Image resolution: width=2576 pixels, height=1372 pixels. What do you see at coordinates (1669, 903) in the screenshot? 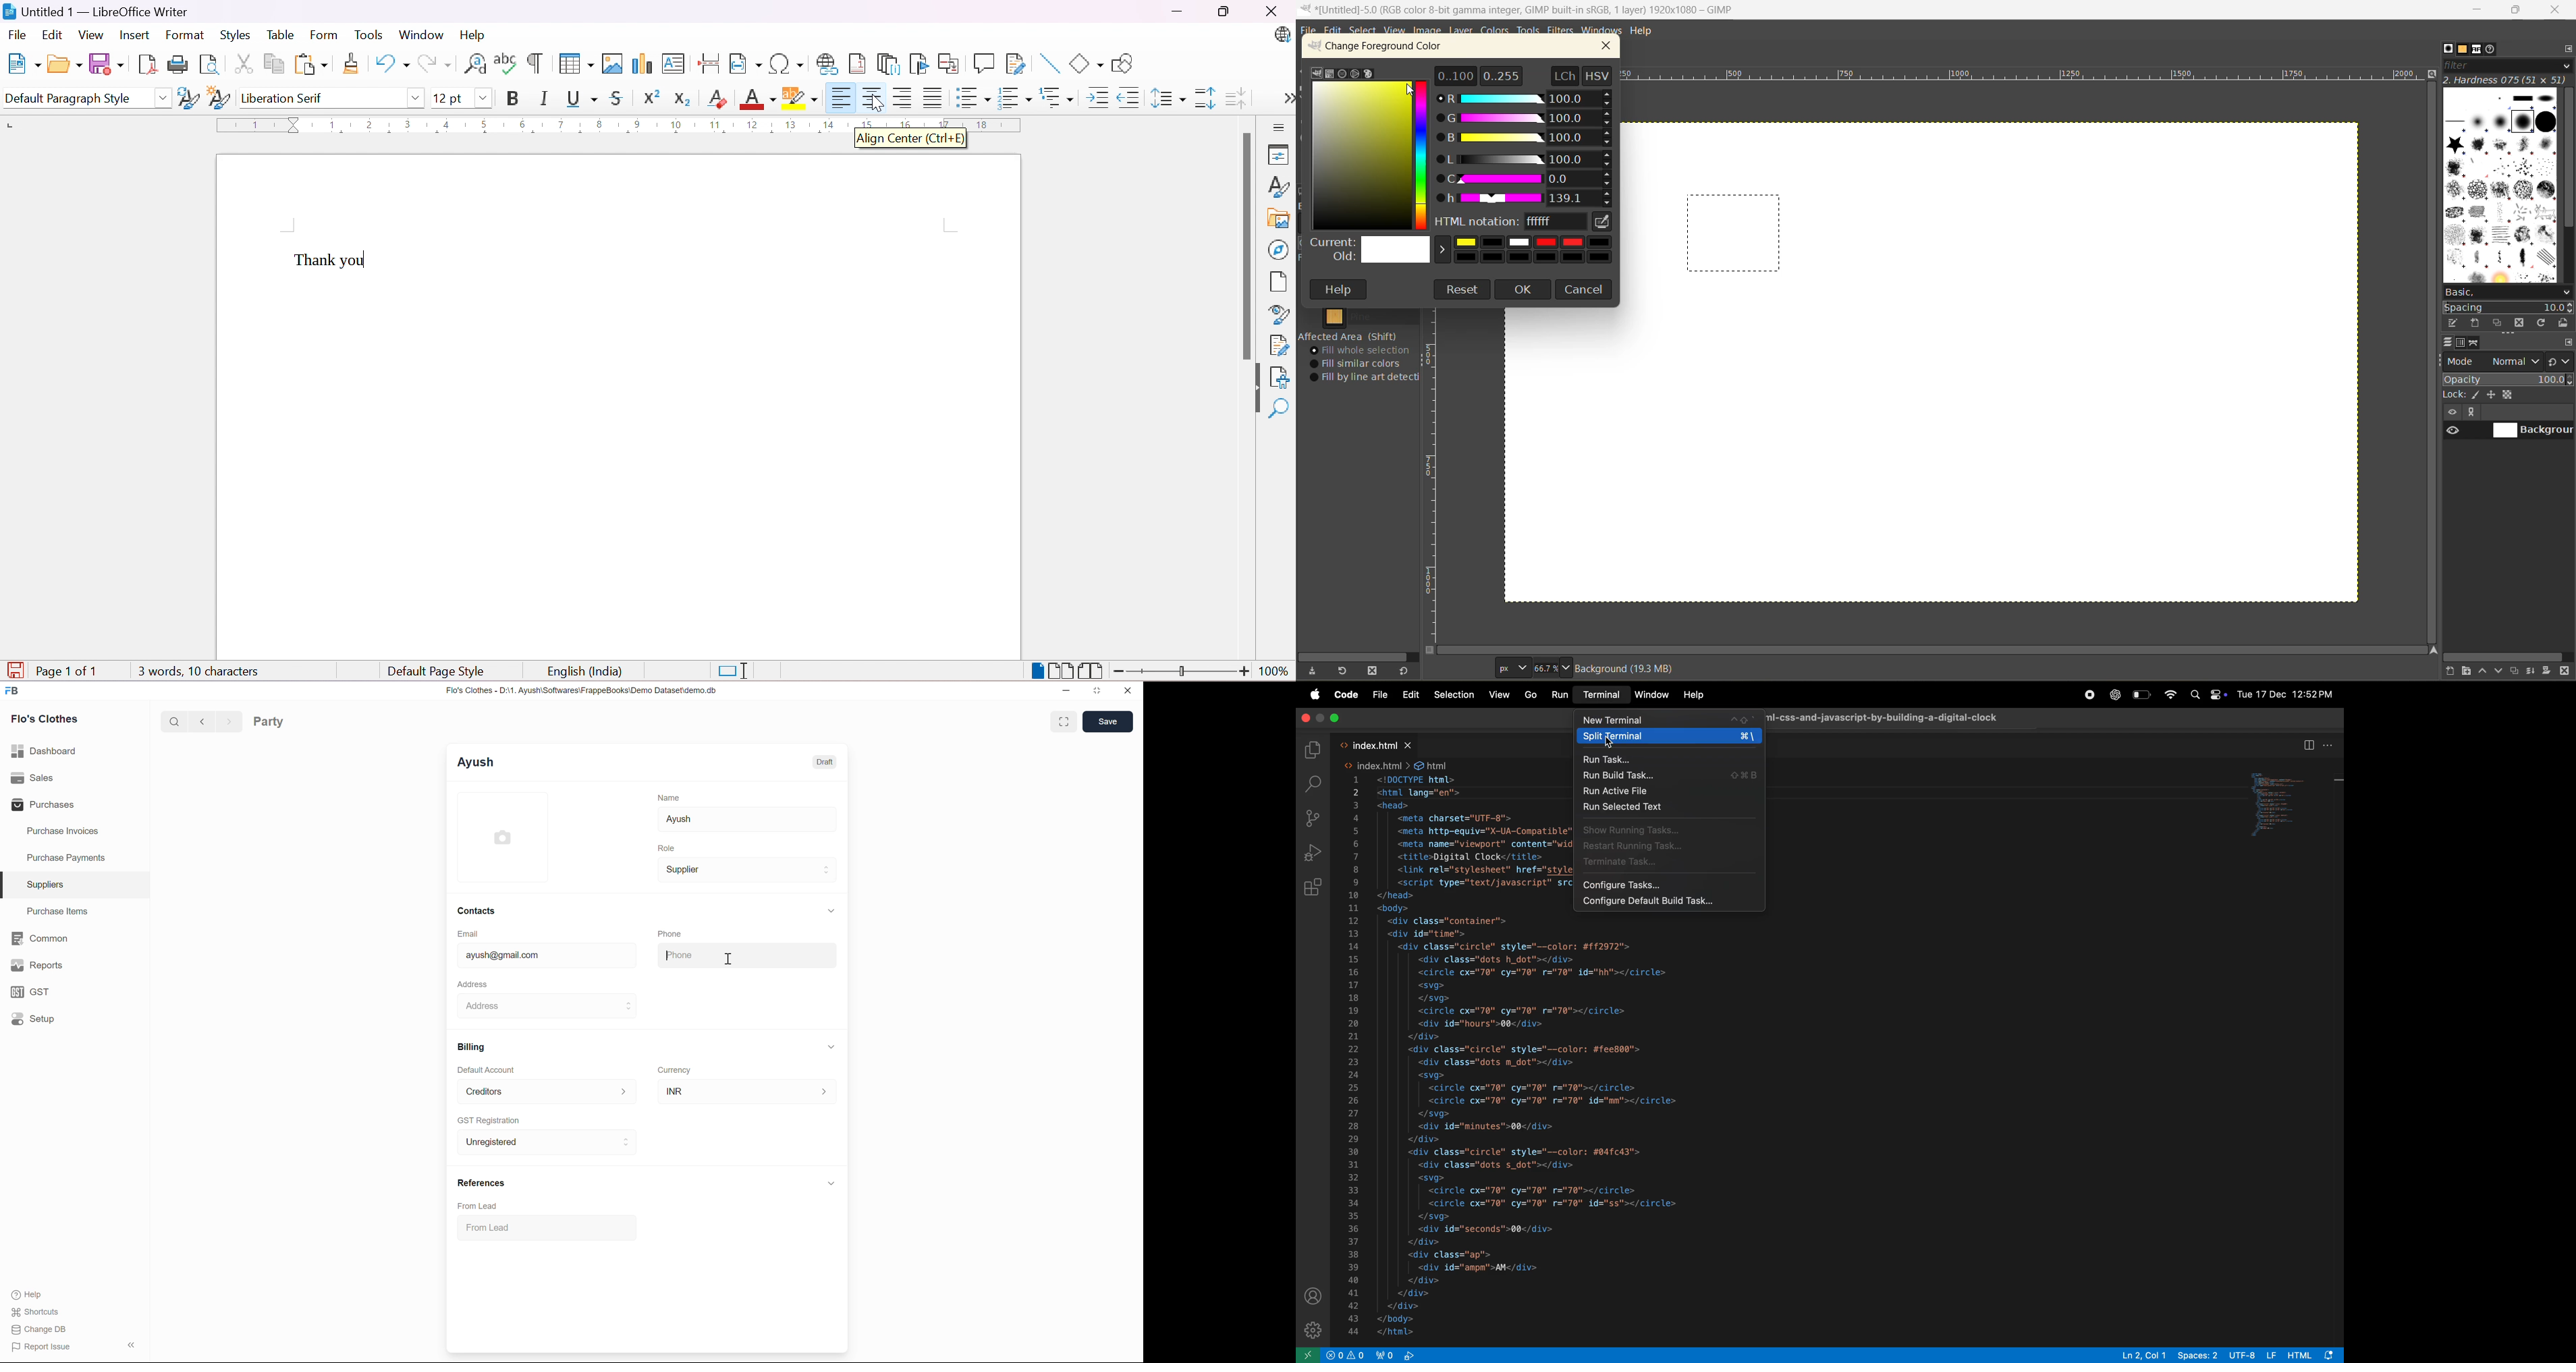
I see `configure default build tasks` at bounding box center [1669, 903].